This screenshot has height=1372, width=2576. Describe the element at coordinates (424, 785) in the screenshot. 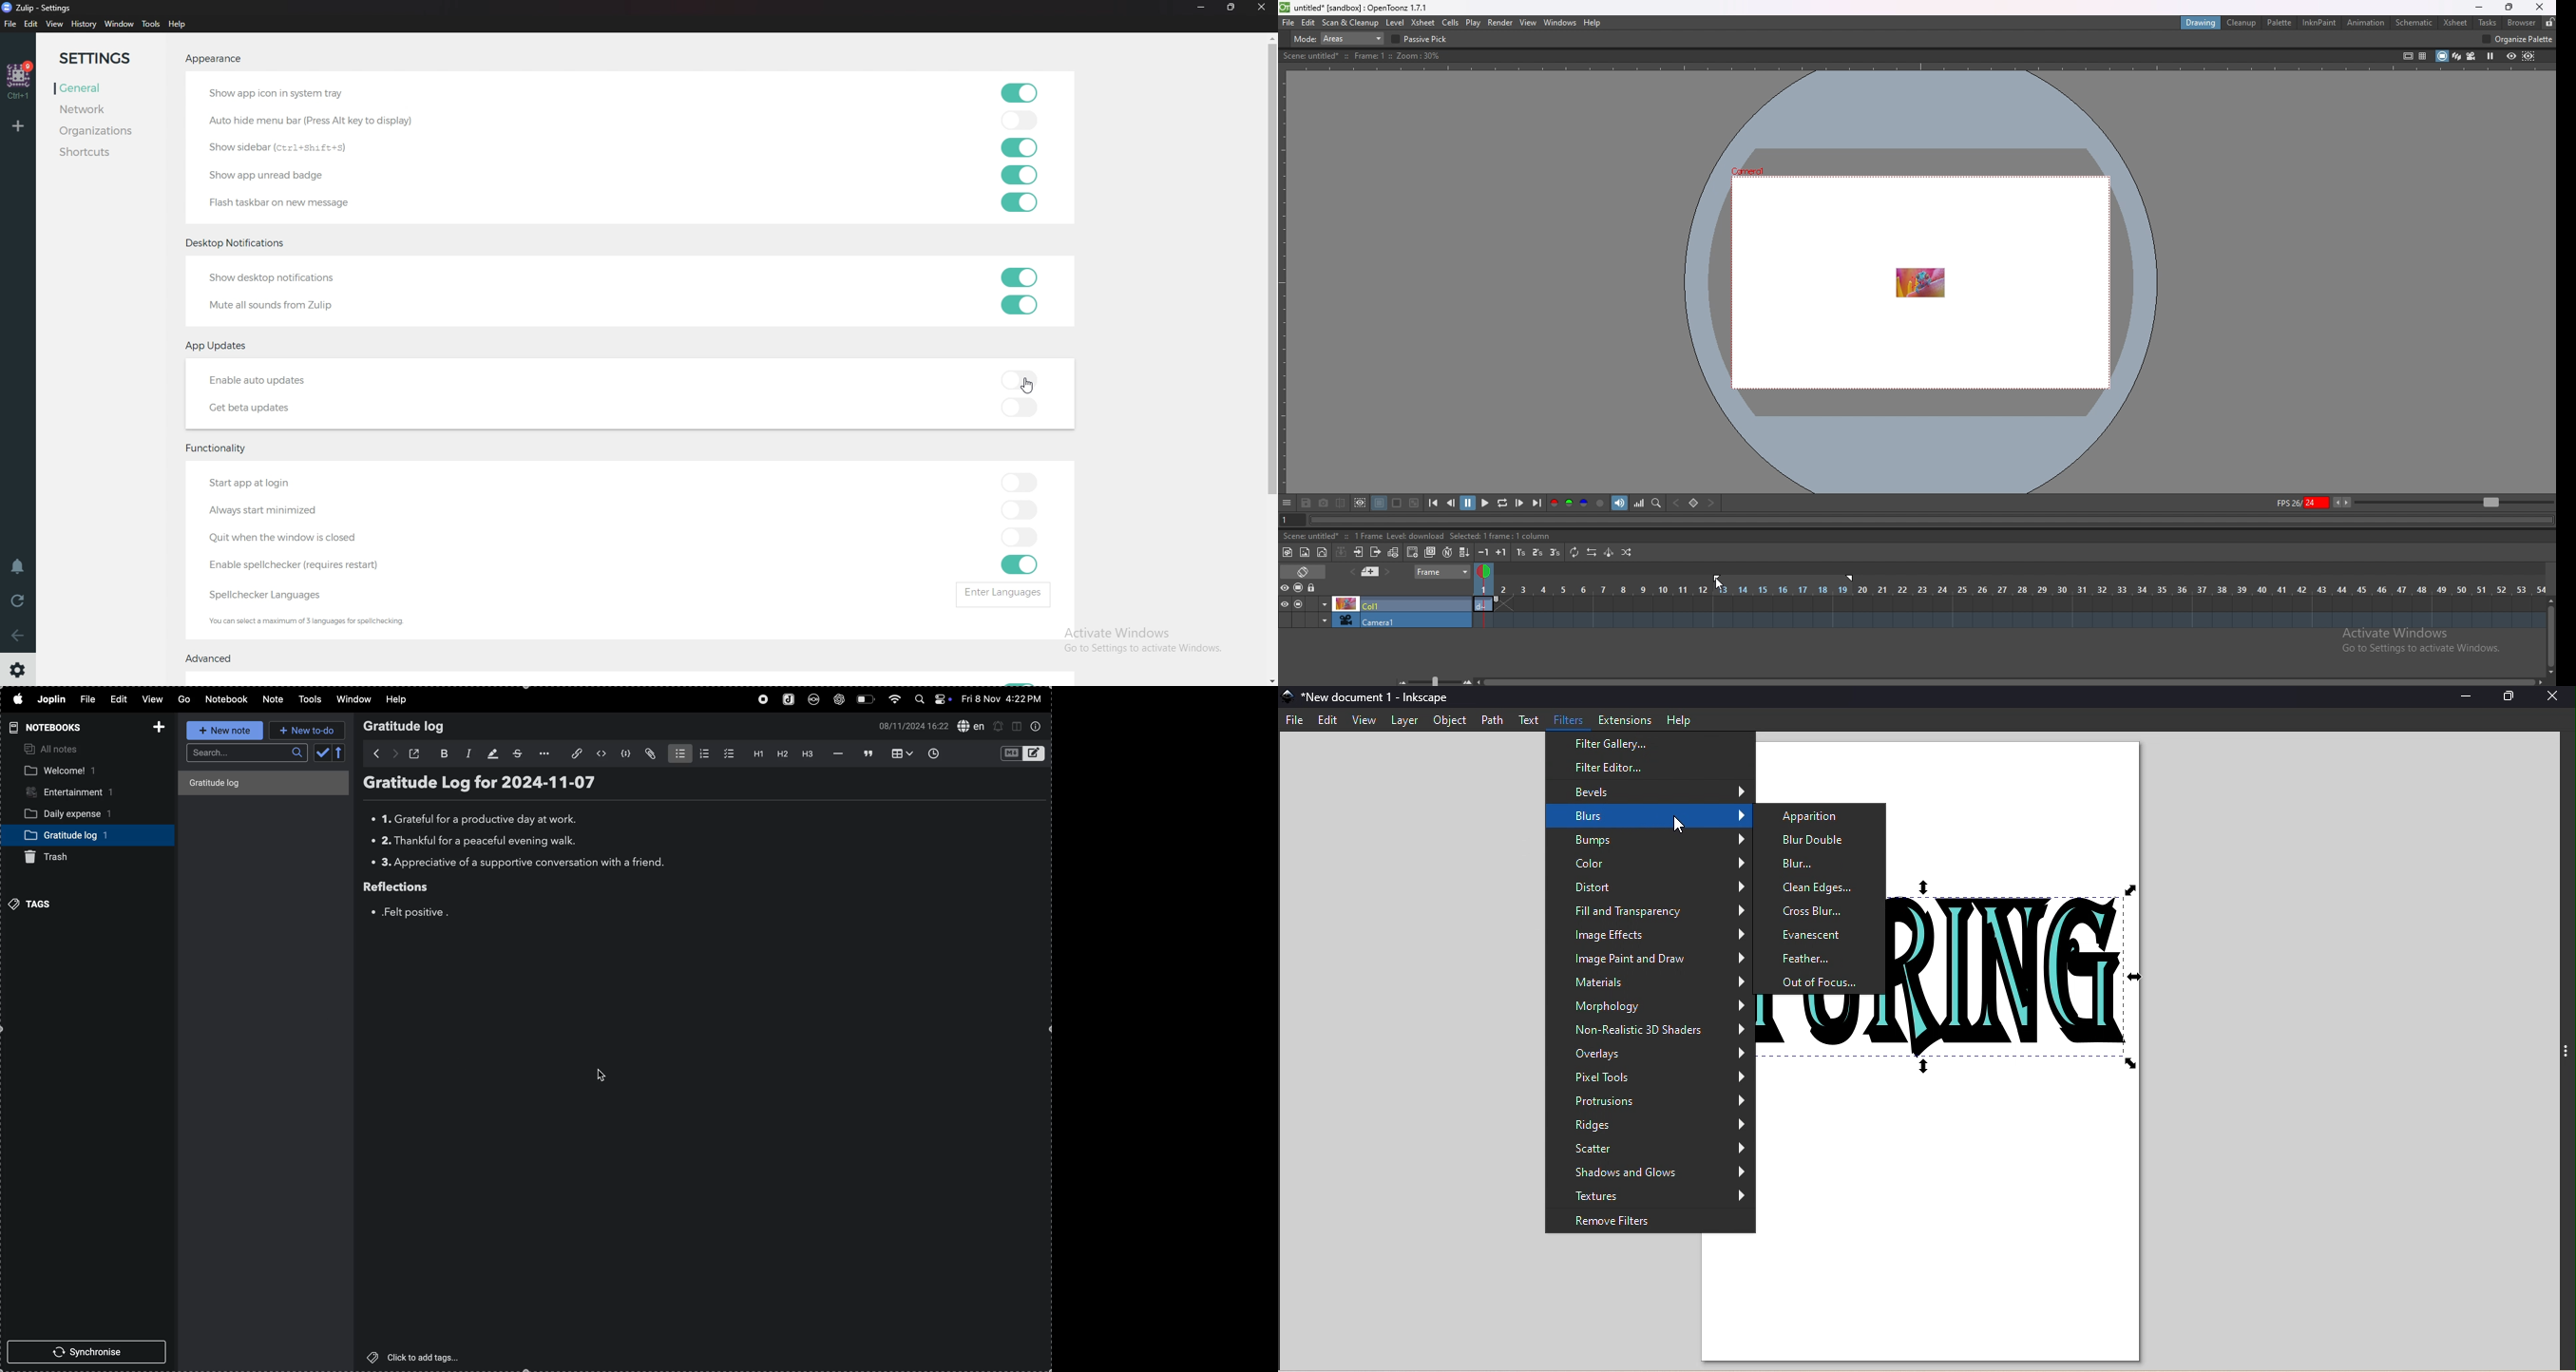

I see `title` at that location.